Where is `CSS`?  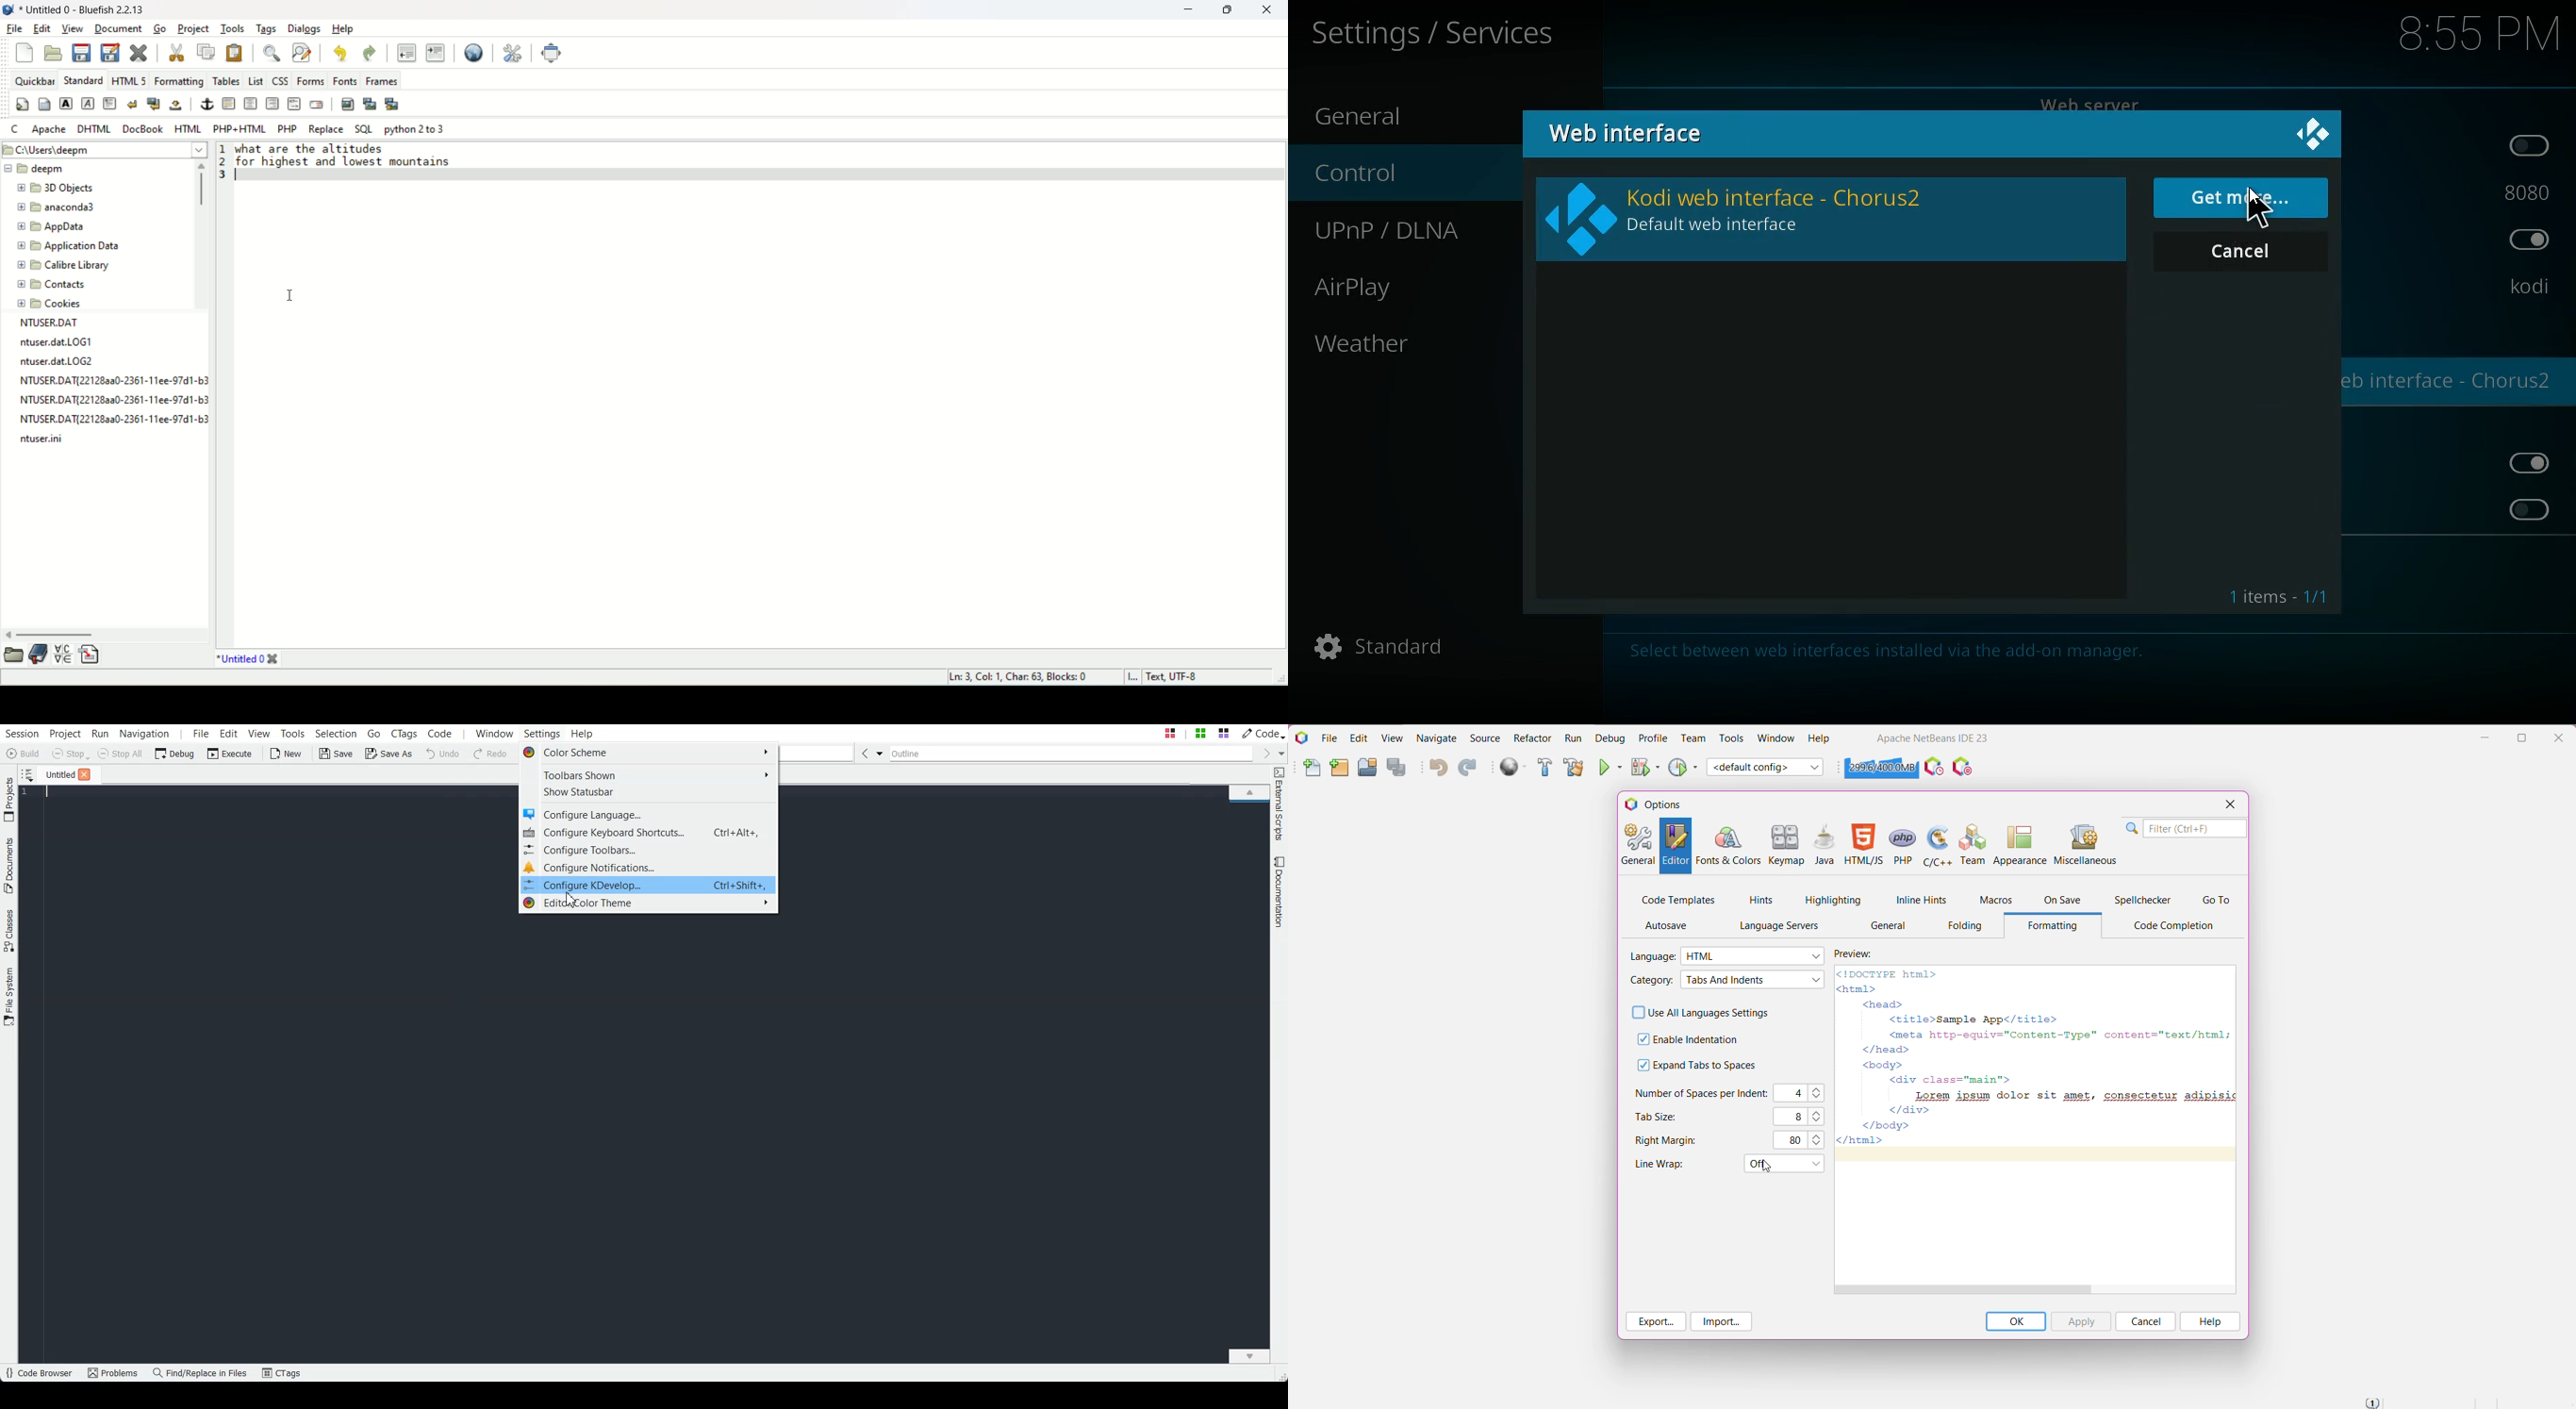
CSS is located at coordinates (278, 78).